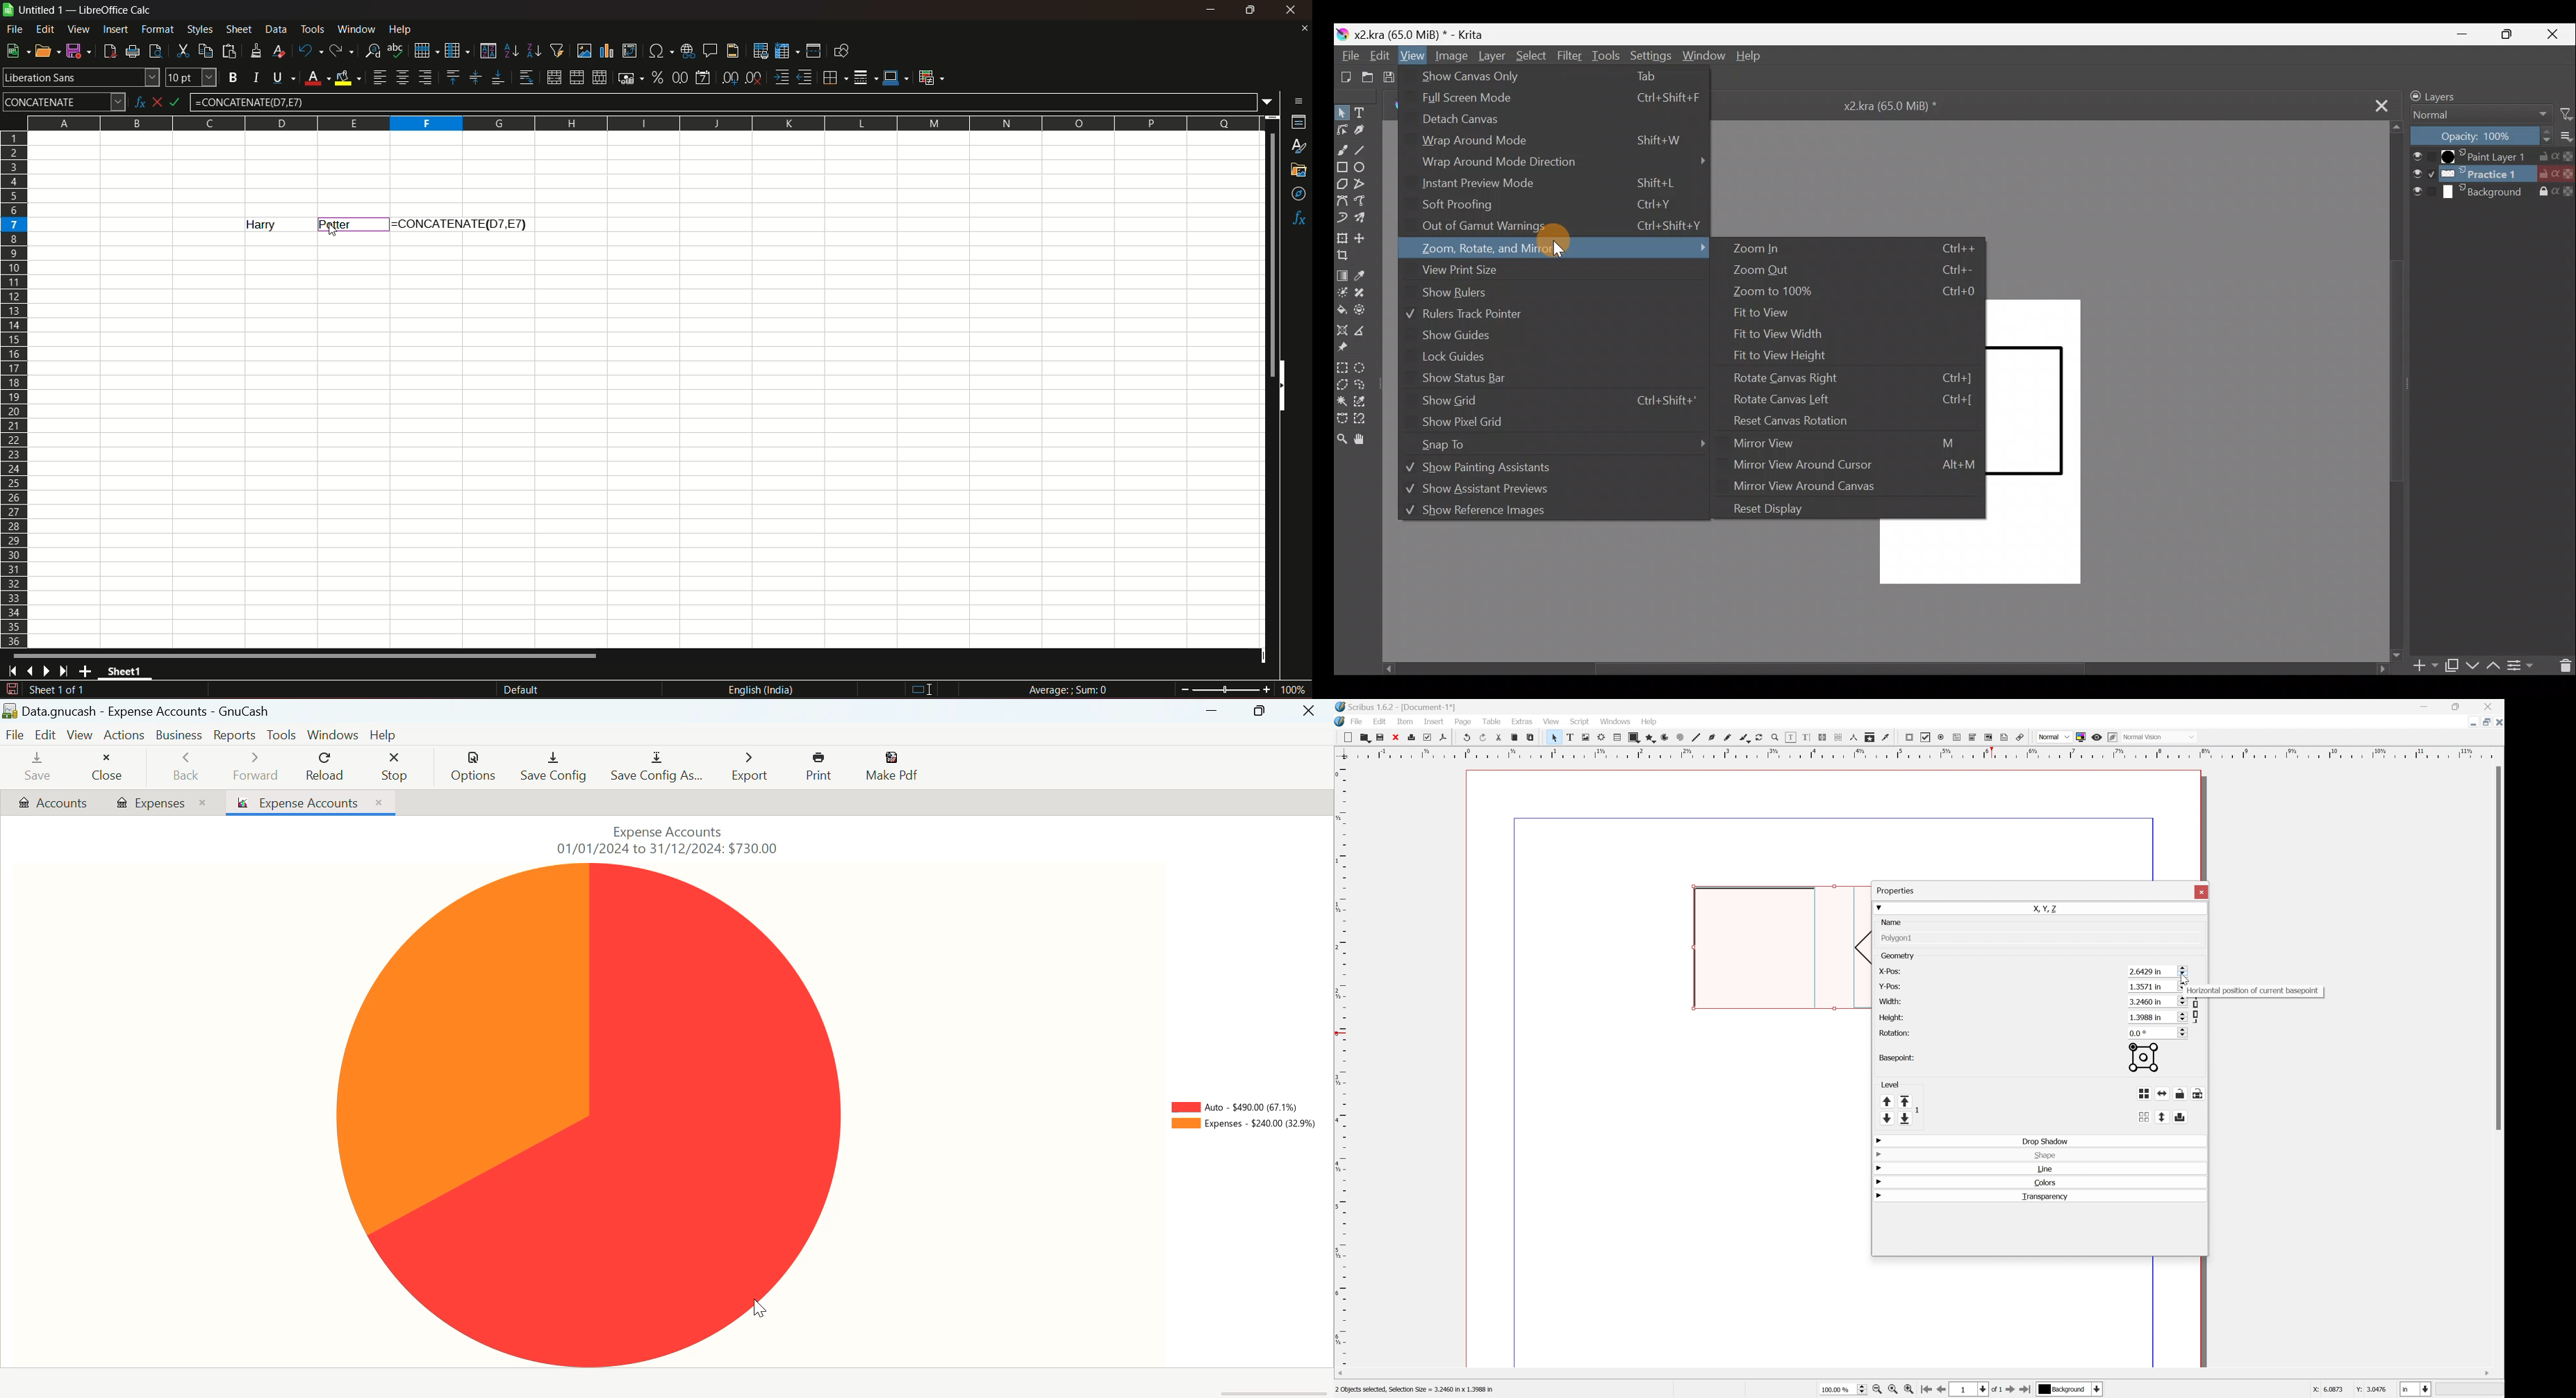 This screenshot has width=2576, height=1400. I want to click on Lock guides, so click(1455, 358).